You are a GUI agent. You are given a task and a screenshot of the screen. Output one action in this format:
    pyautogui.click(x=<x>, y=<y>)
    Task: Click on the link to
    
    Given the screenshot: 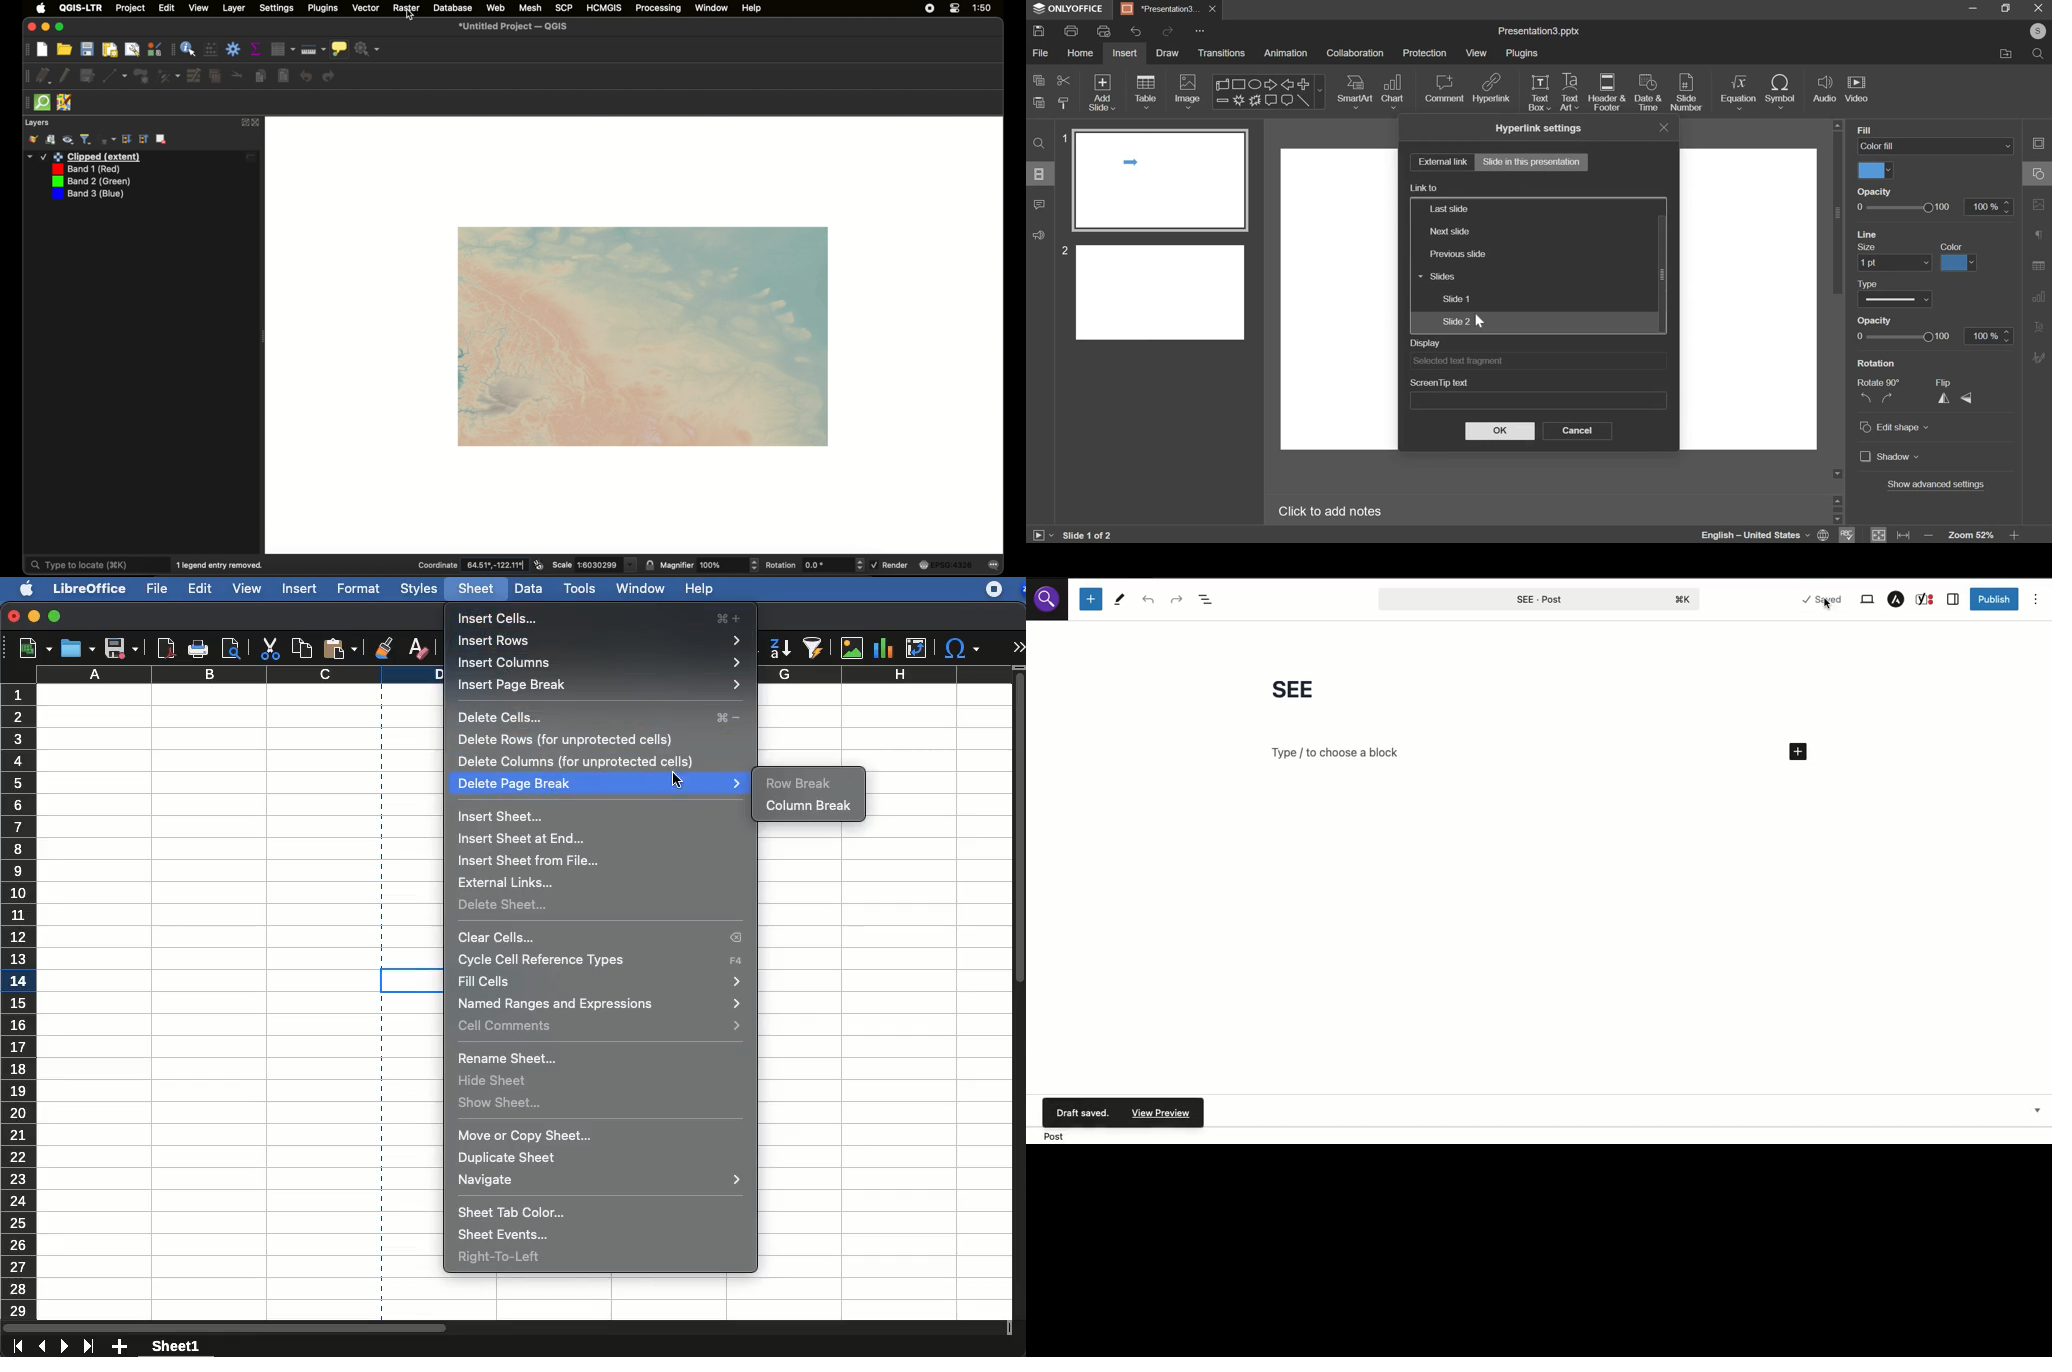 What is the action you would take?
    pyautogui.click(x=1424, y=188)
    